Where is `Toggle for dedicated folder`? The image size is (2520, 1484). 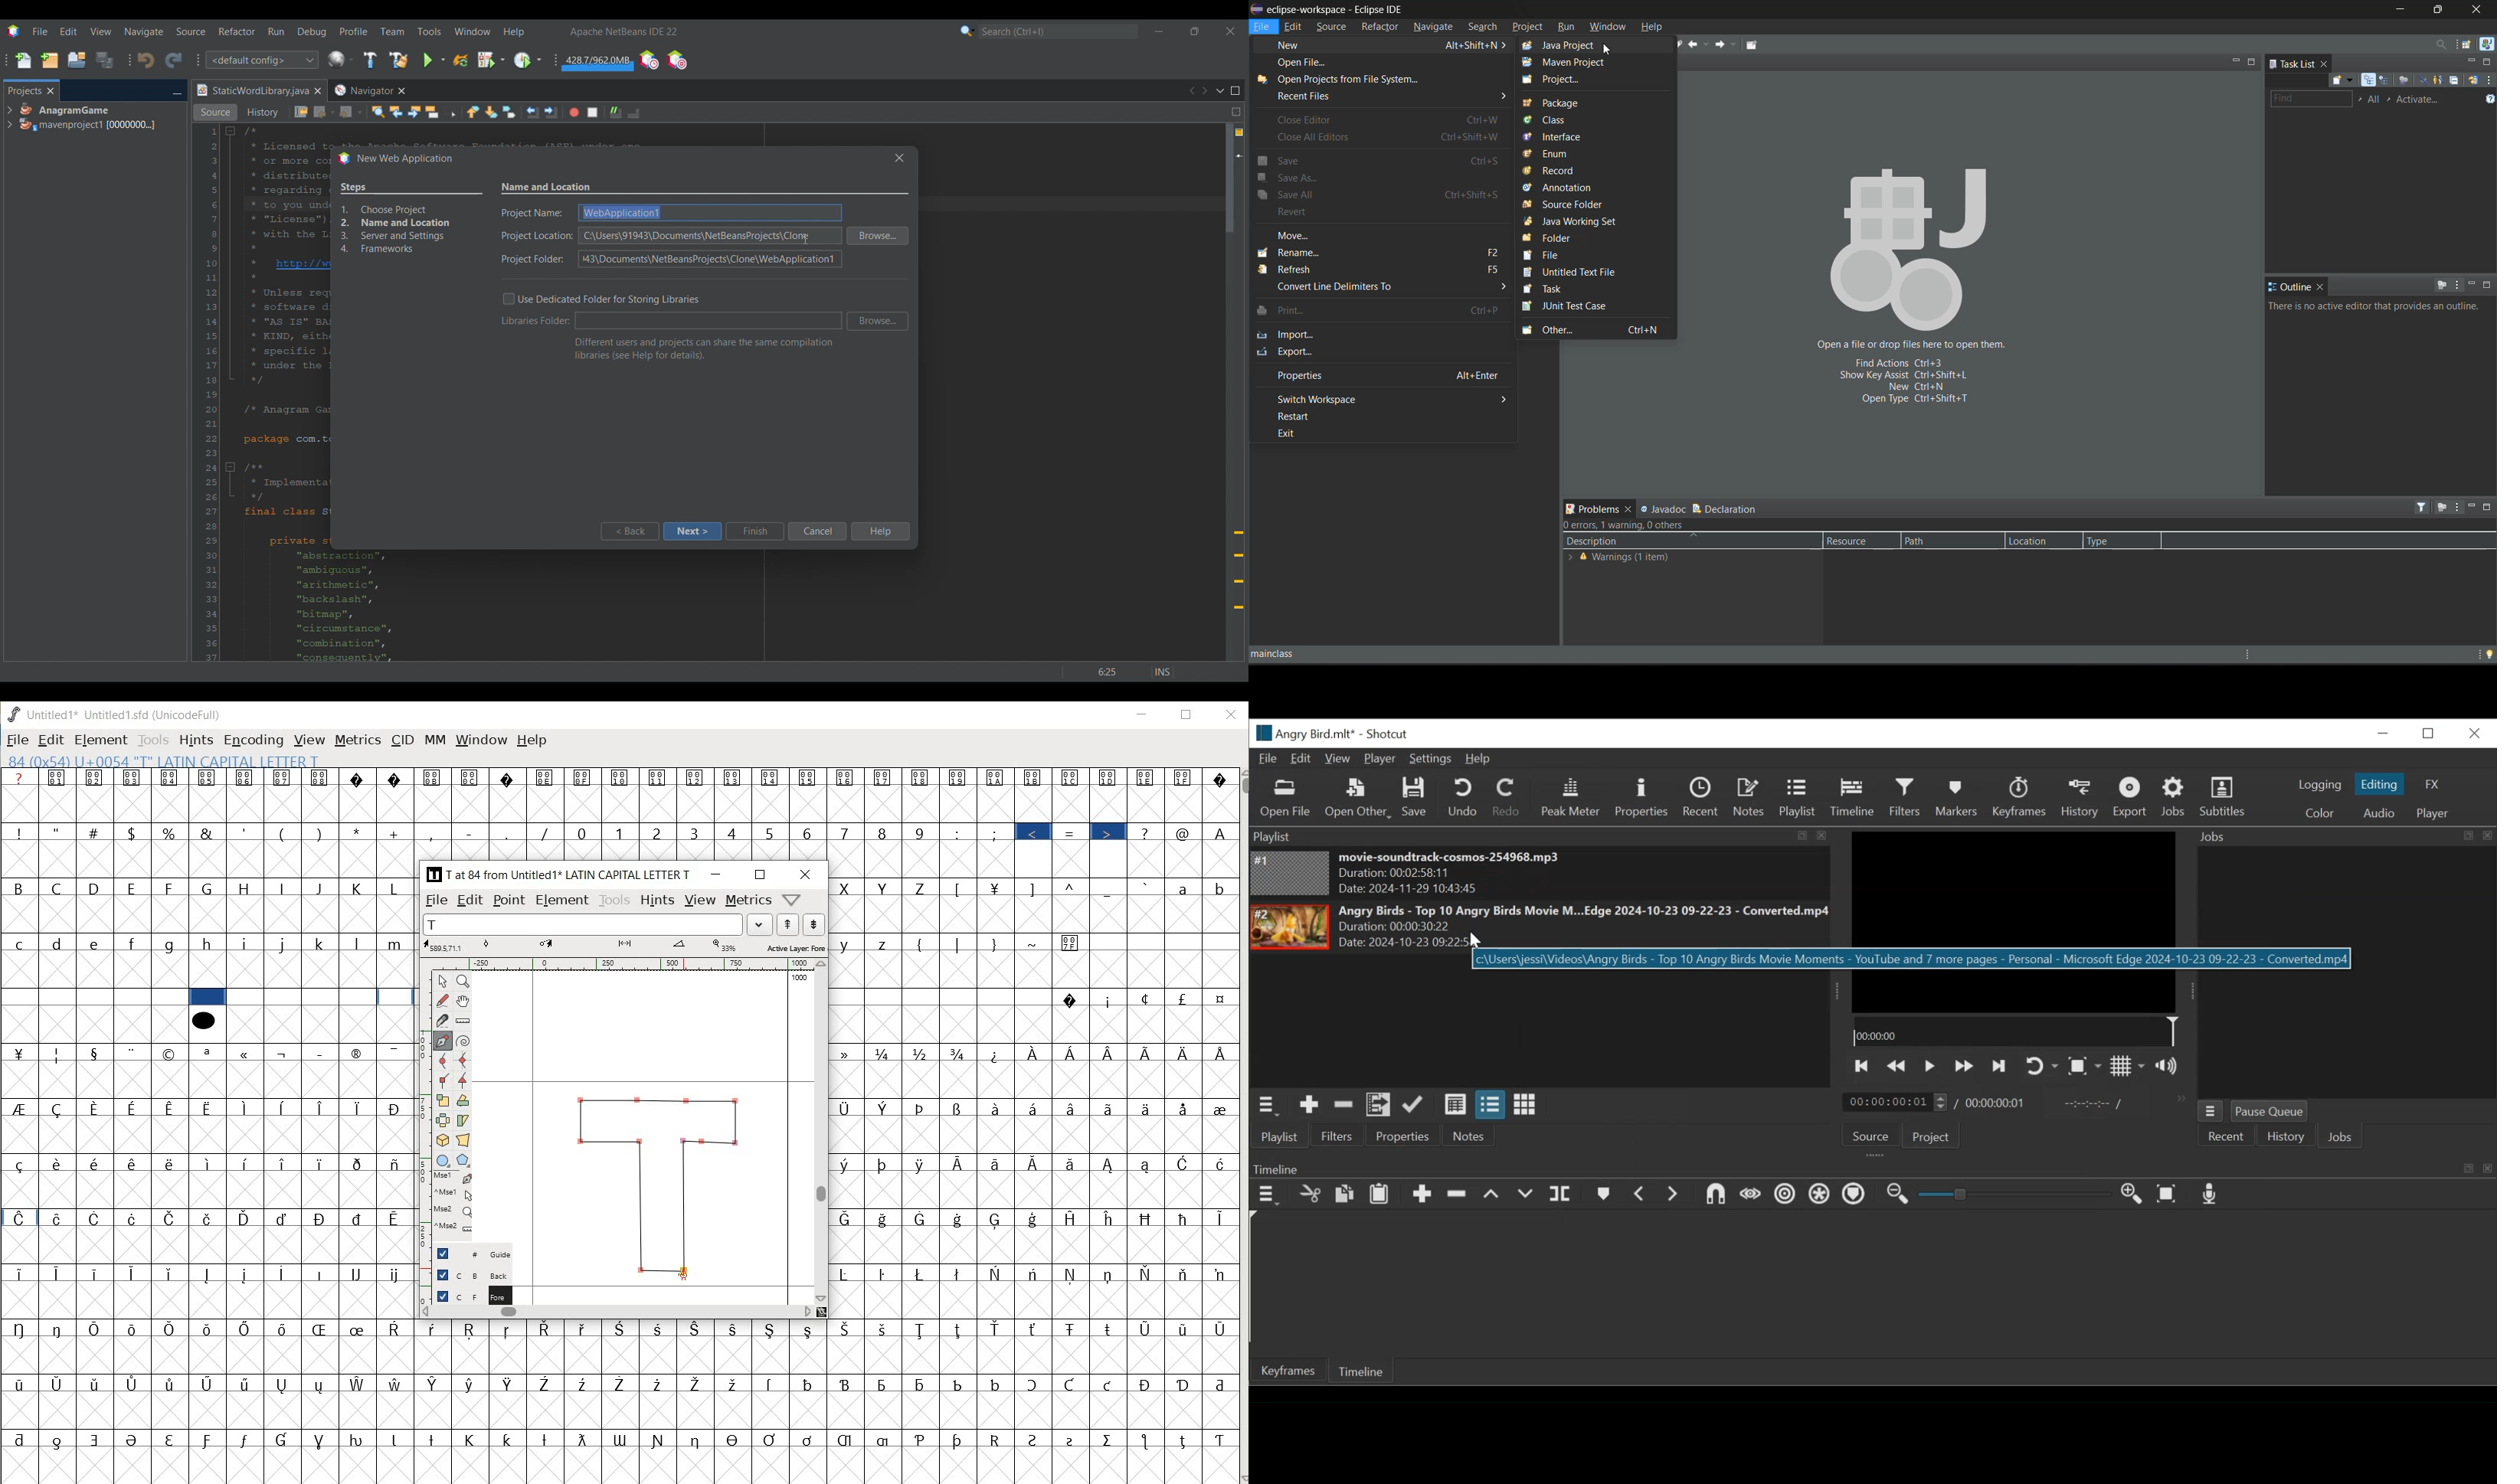 Toggle for dedicated folder is located at coordinates (601, 299).